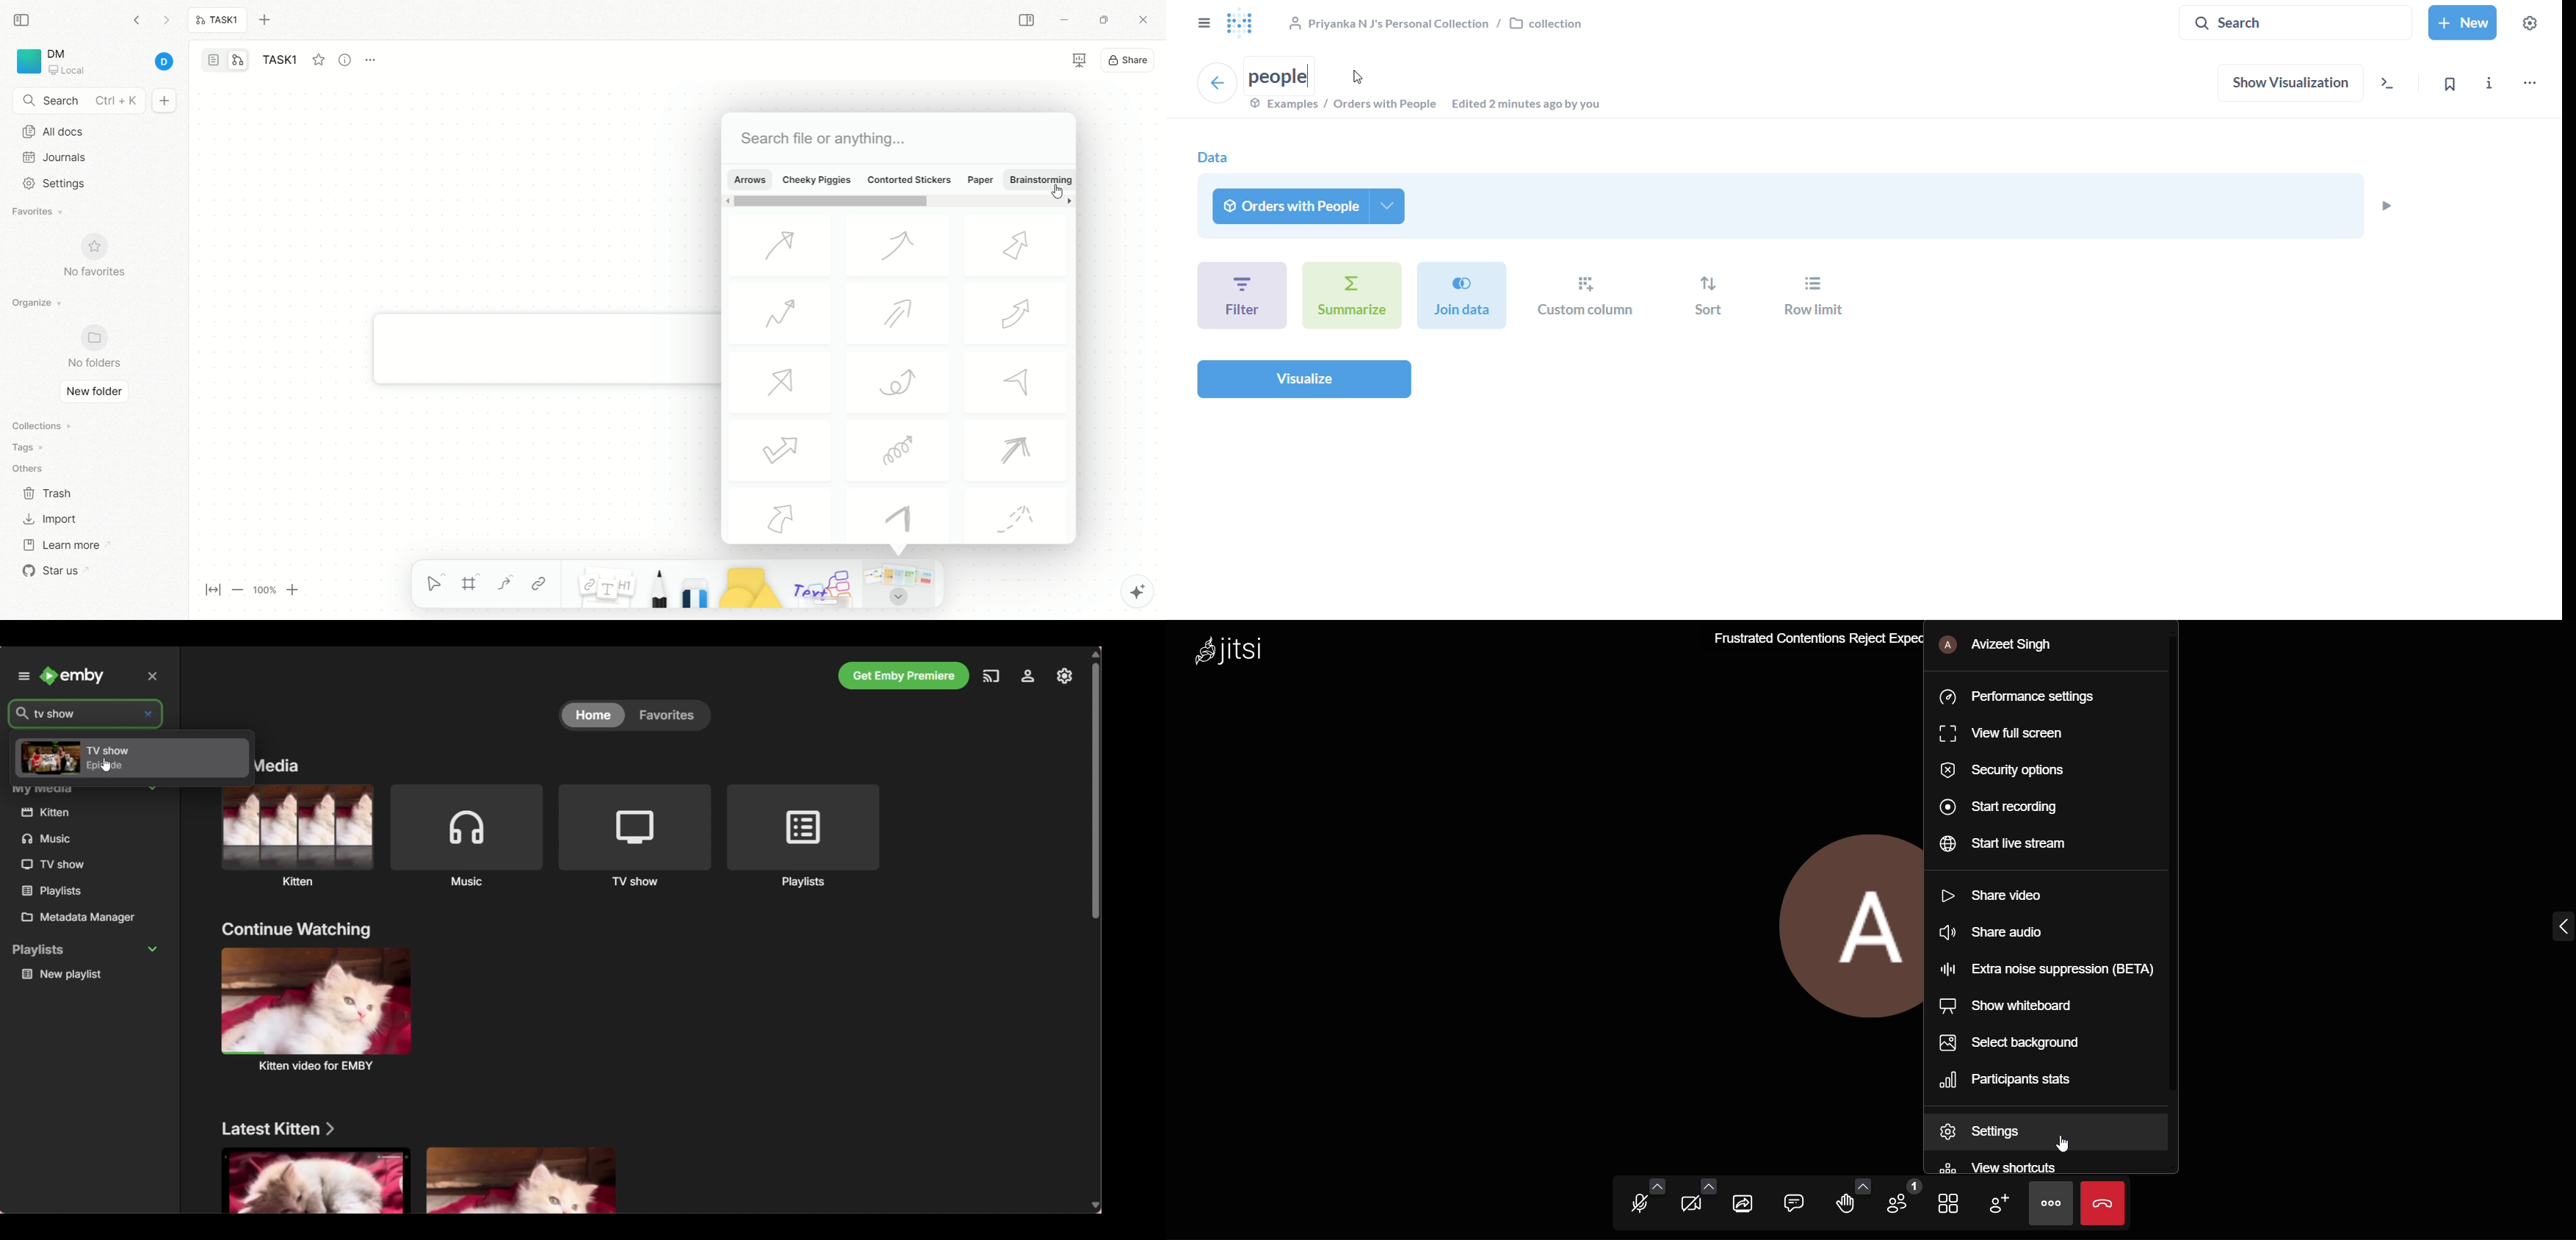 This screenshot has height=1260, width=2576. What do you see at coordinates (822, 139) in the screenshot?
I see `search file or anything` at bounding box center [822, 139].